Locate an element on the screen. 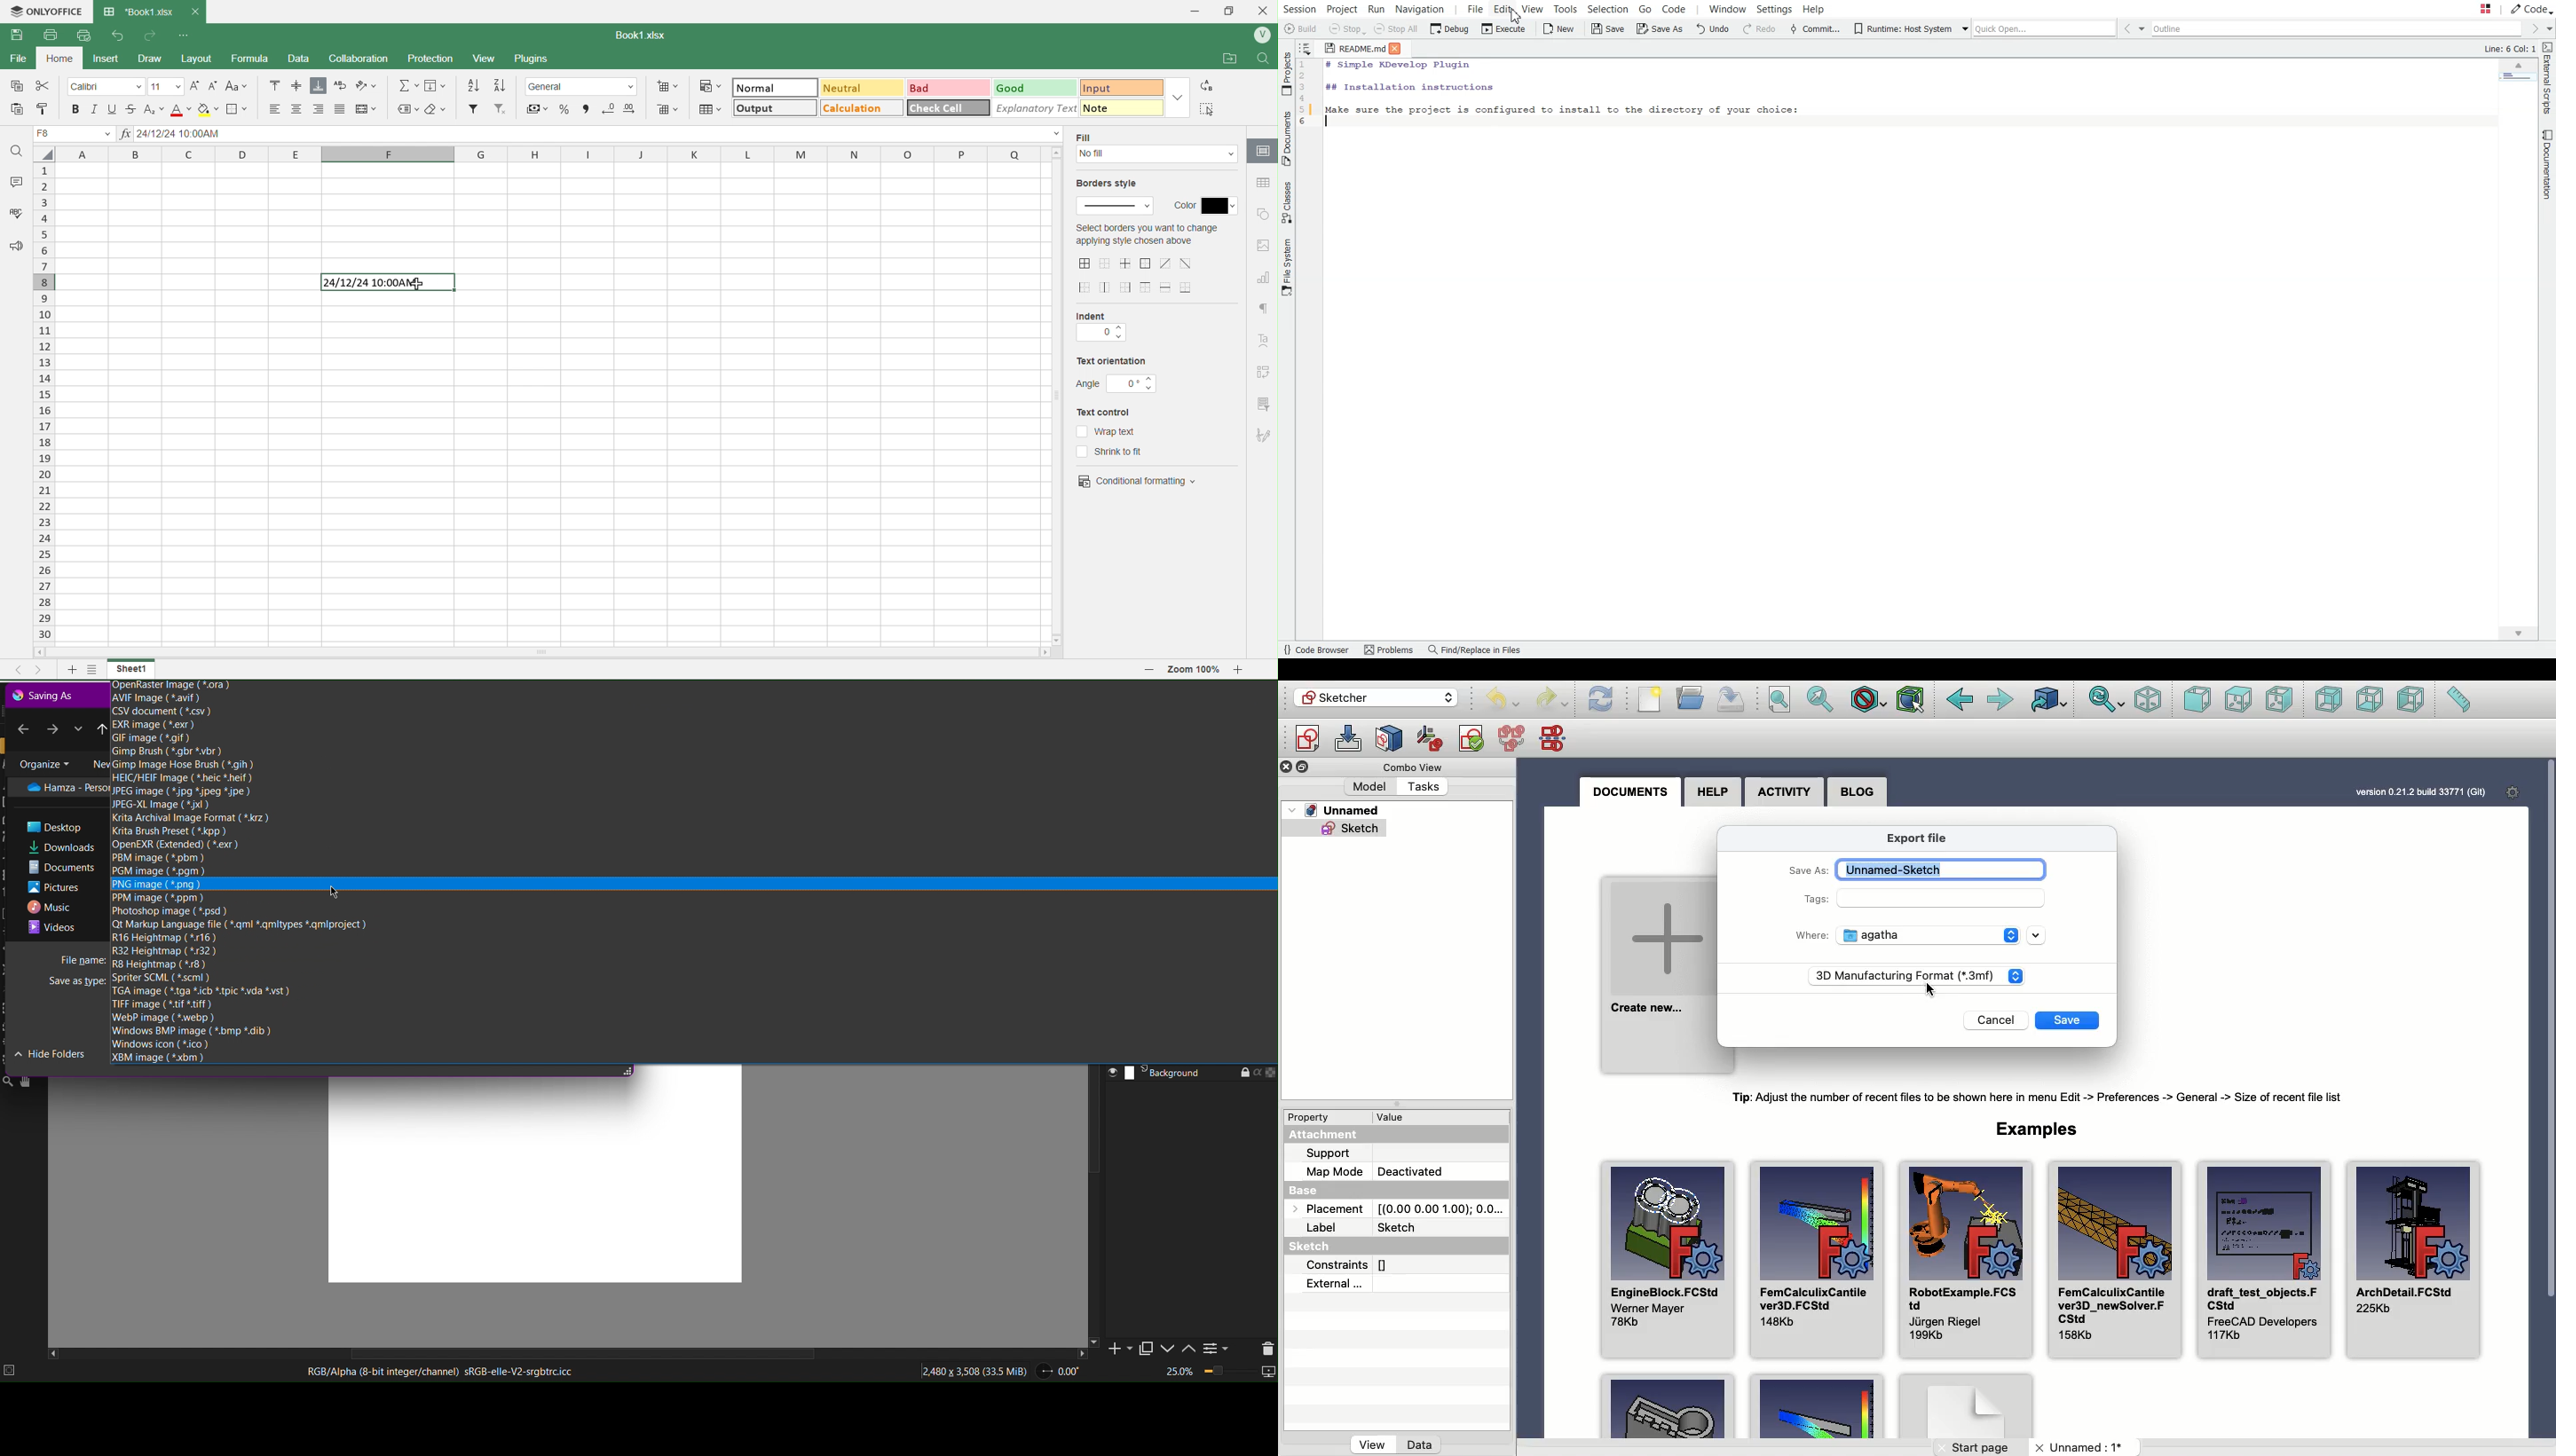 This screenshot has width=2576, height=1456. Organize is located at coordinates (43, 762).